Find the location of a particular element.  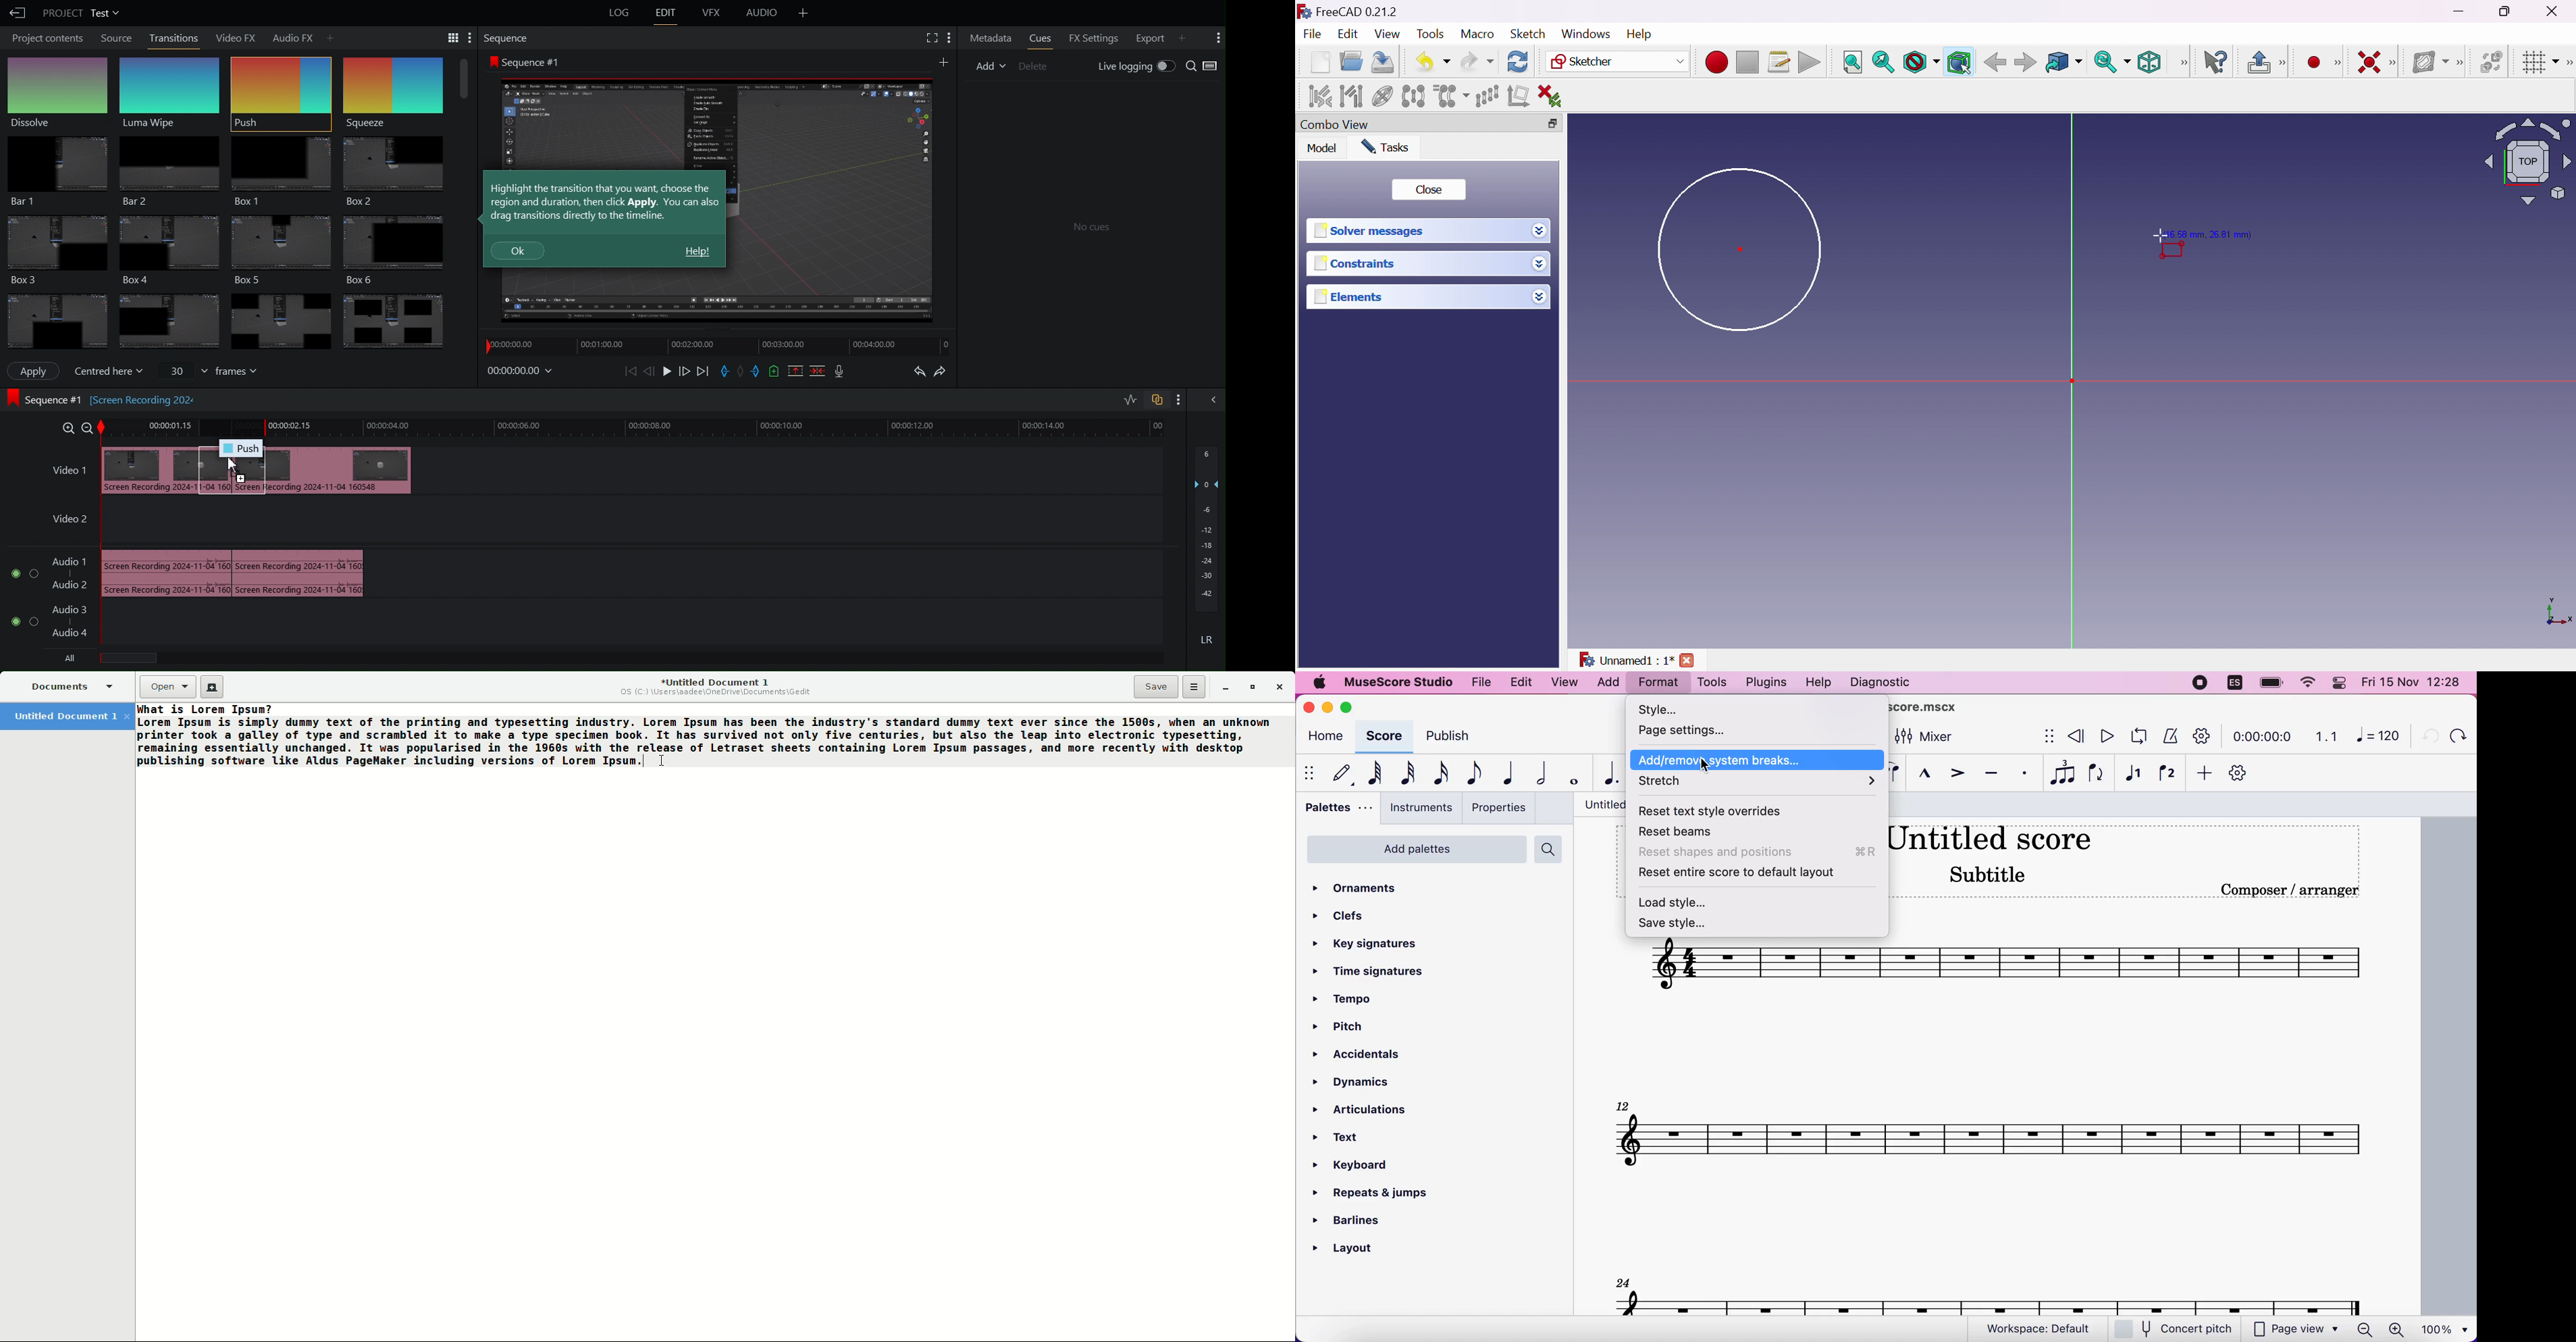

format is located at coordinates (1658, 684).